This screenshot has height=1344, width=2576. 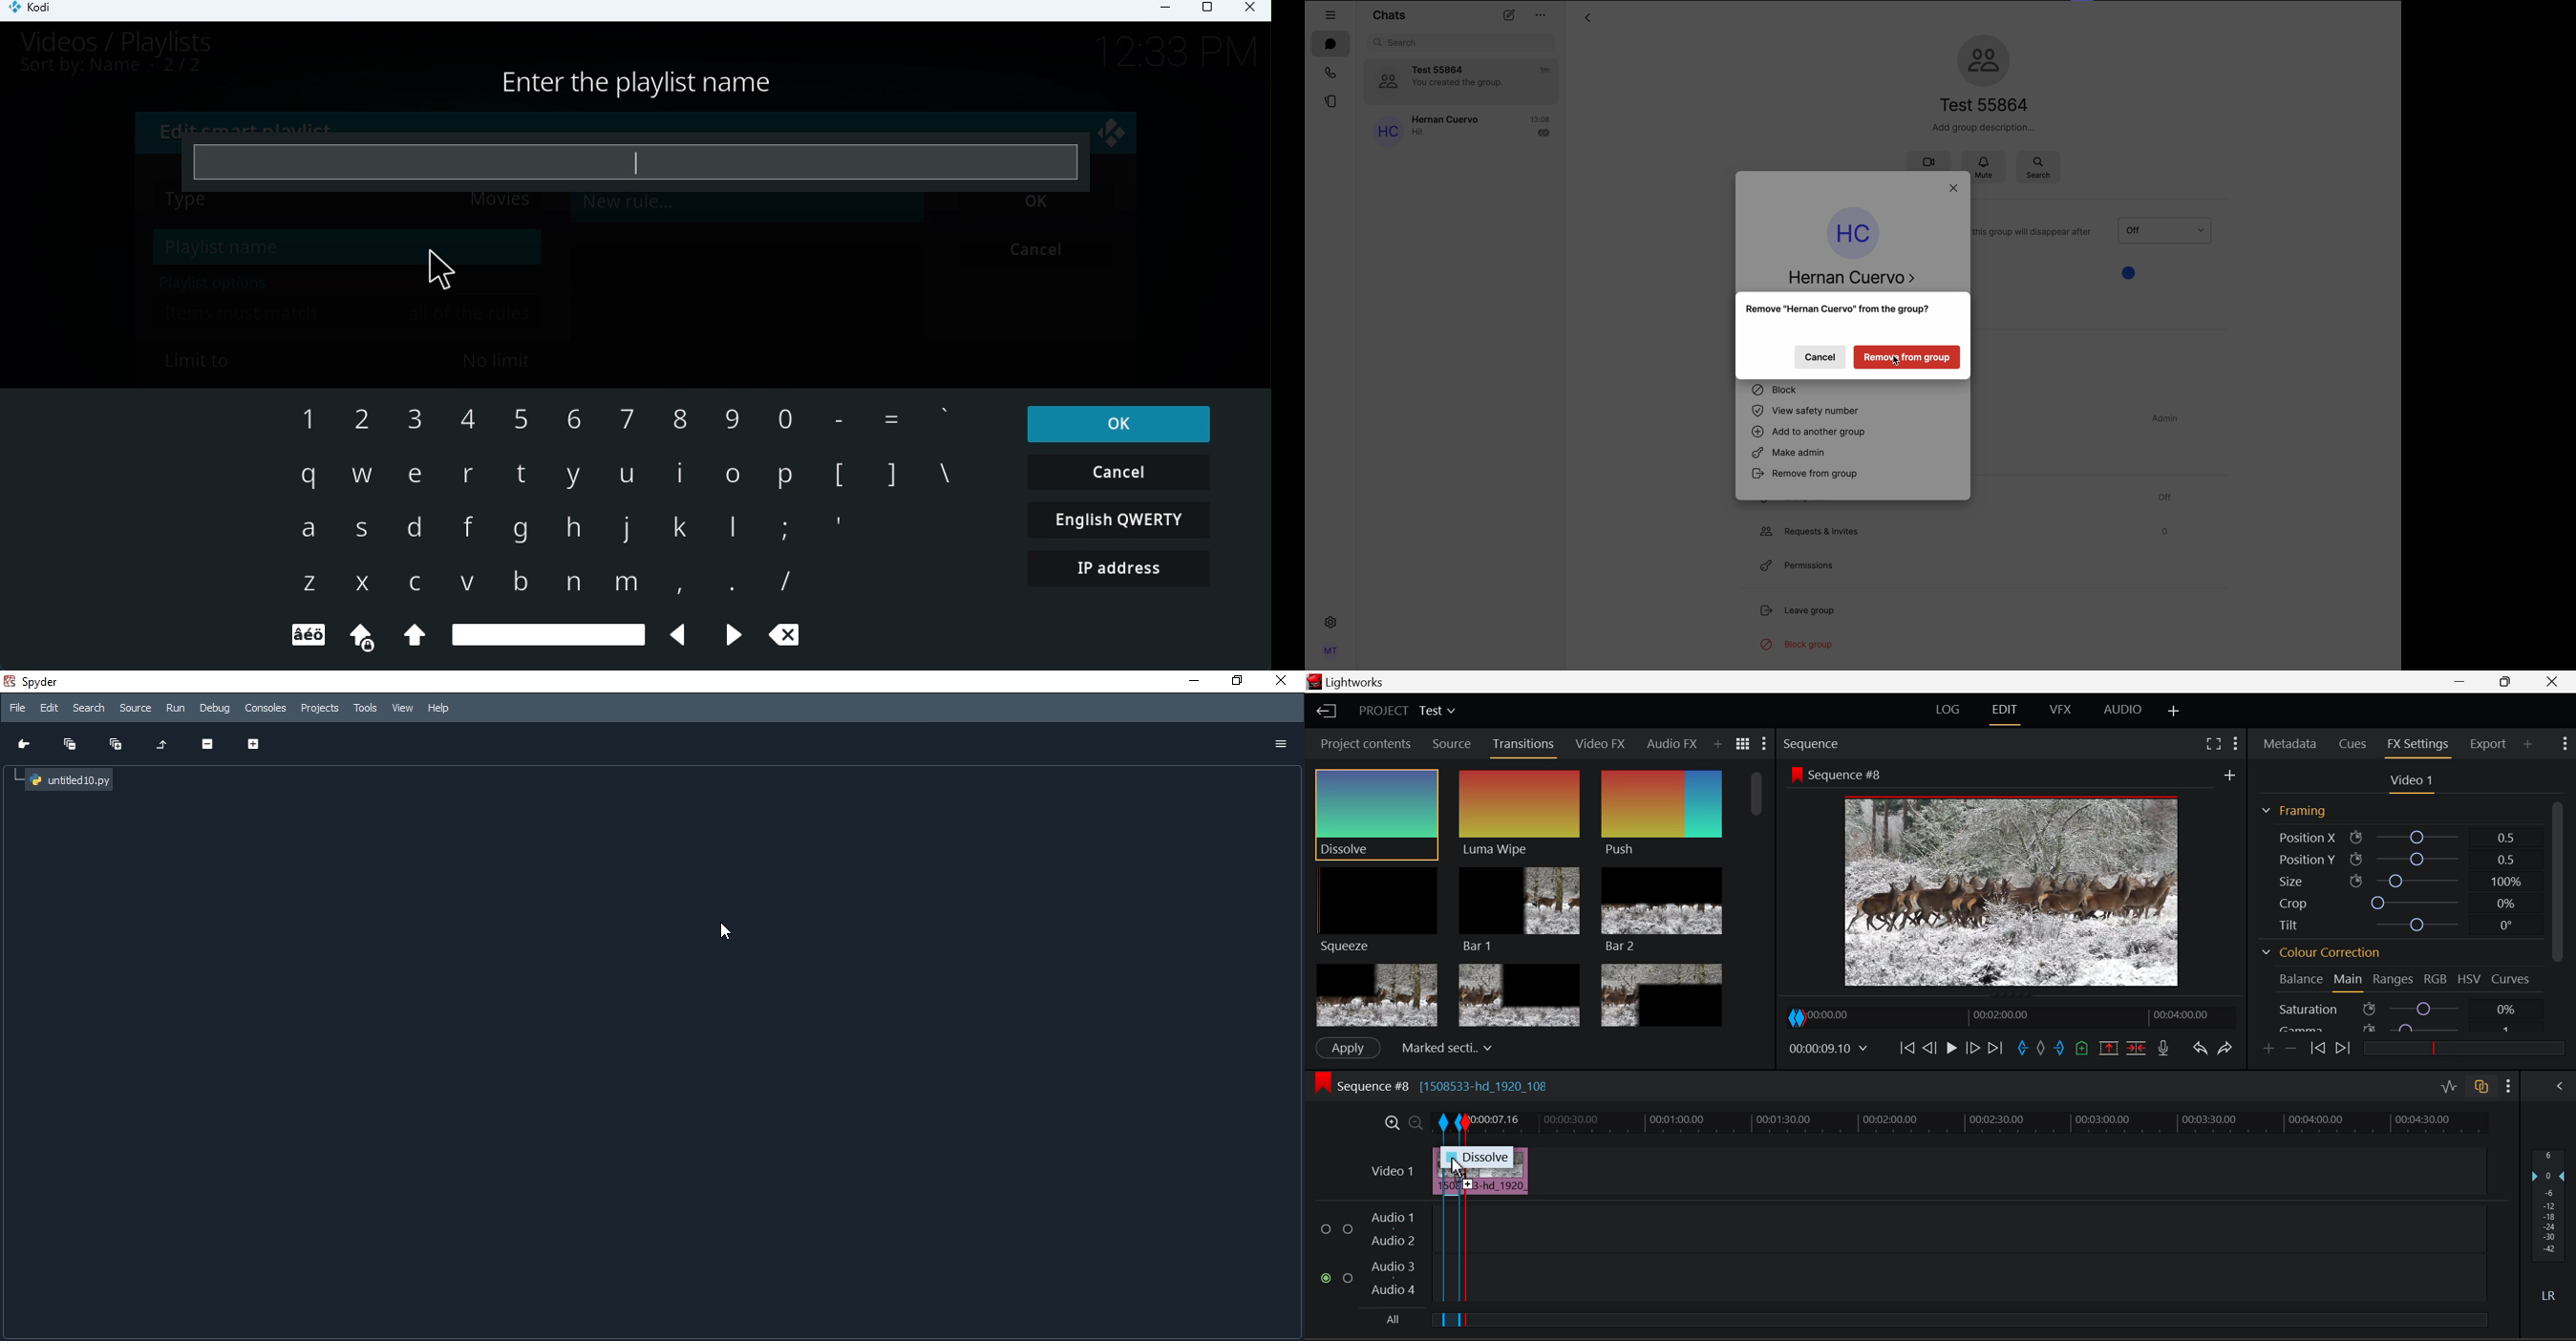 I want to click on Metadata, so click(x=2291, y=745).